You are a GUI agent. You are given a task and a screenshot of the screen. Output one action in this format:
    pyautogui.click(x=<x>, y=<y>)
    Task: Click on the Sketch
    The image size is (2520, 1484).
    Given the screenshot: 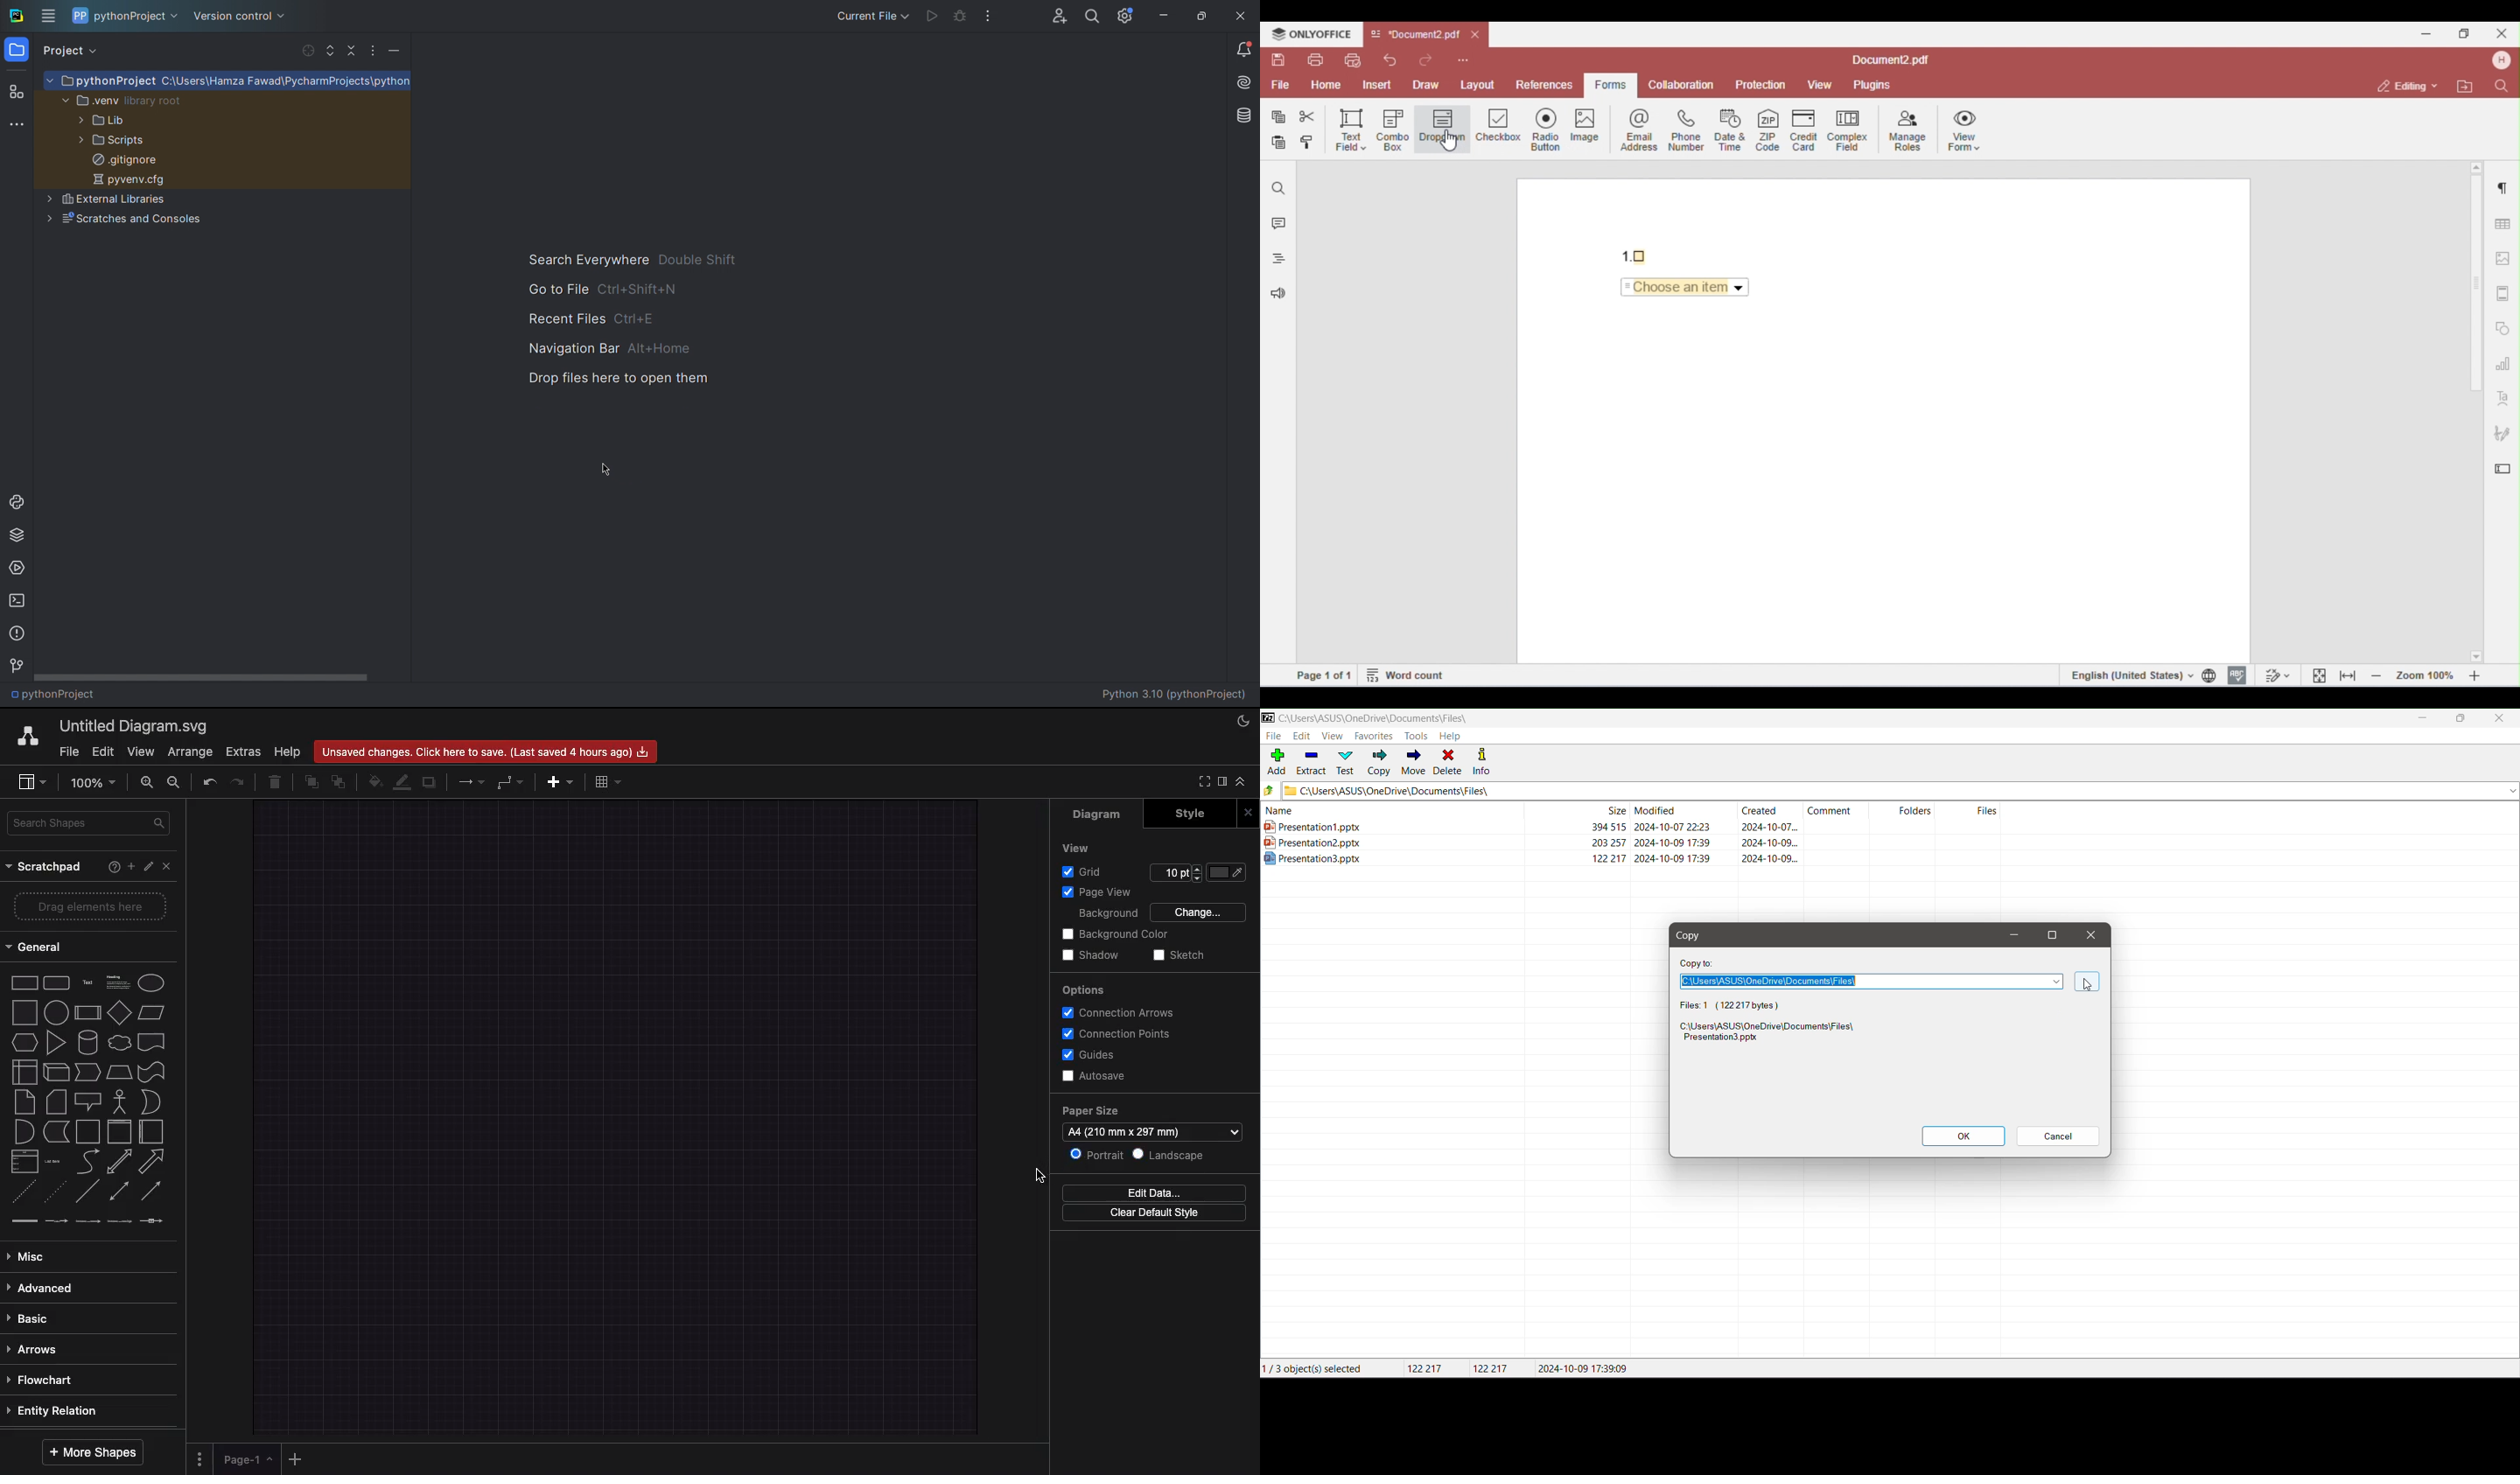 What is the action you would take?
    pyautogui.click(x=1185, y=958)
    